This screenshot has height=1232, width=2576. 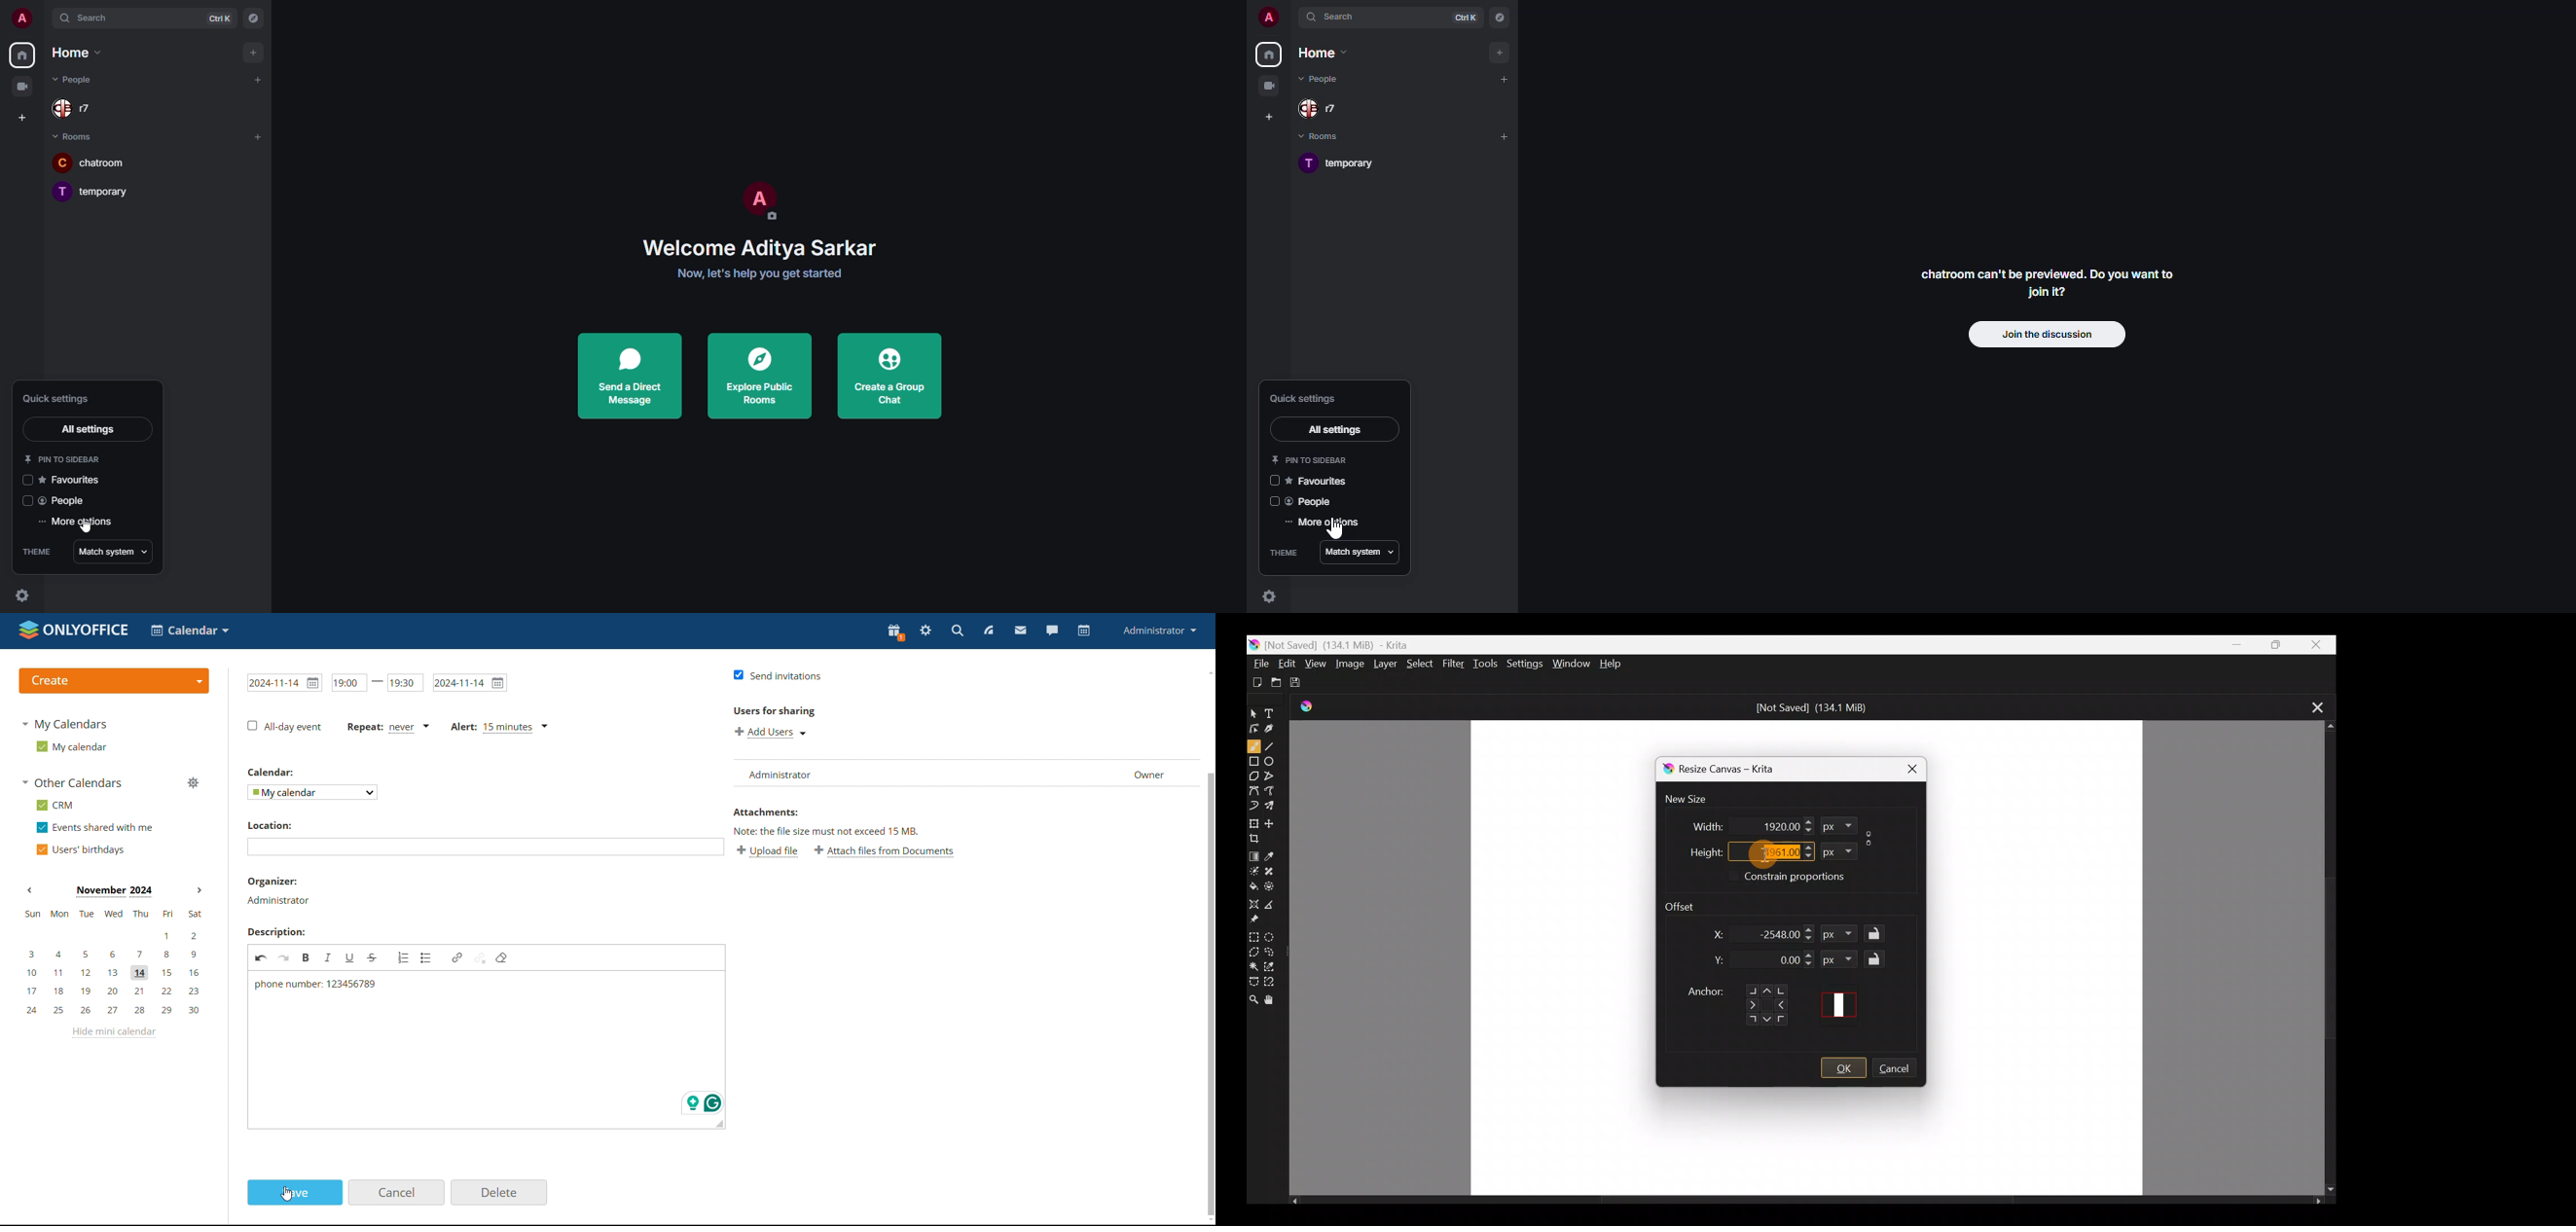 What do you see at coordinates (1253, 1000) in the screenshot?
I see `Zoom tool` at bounding box center [1253, 1000].